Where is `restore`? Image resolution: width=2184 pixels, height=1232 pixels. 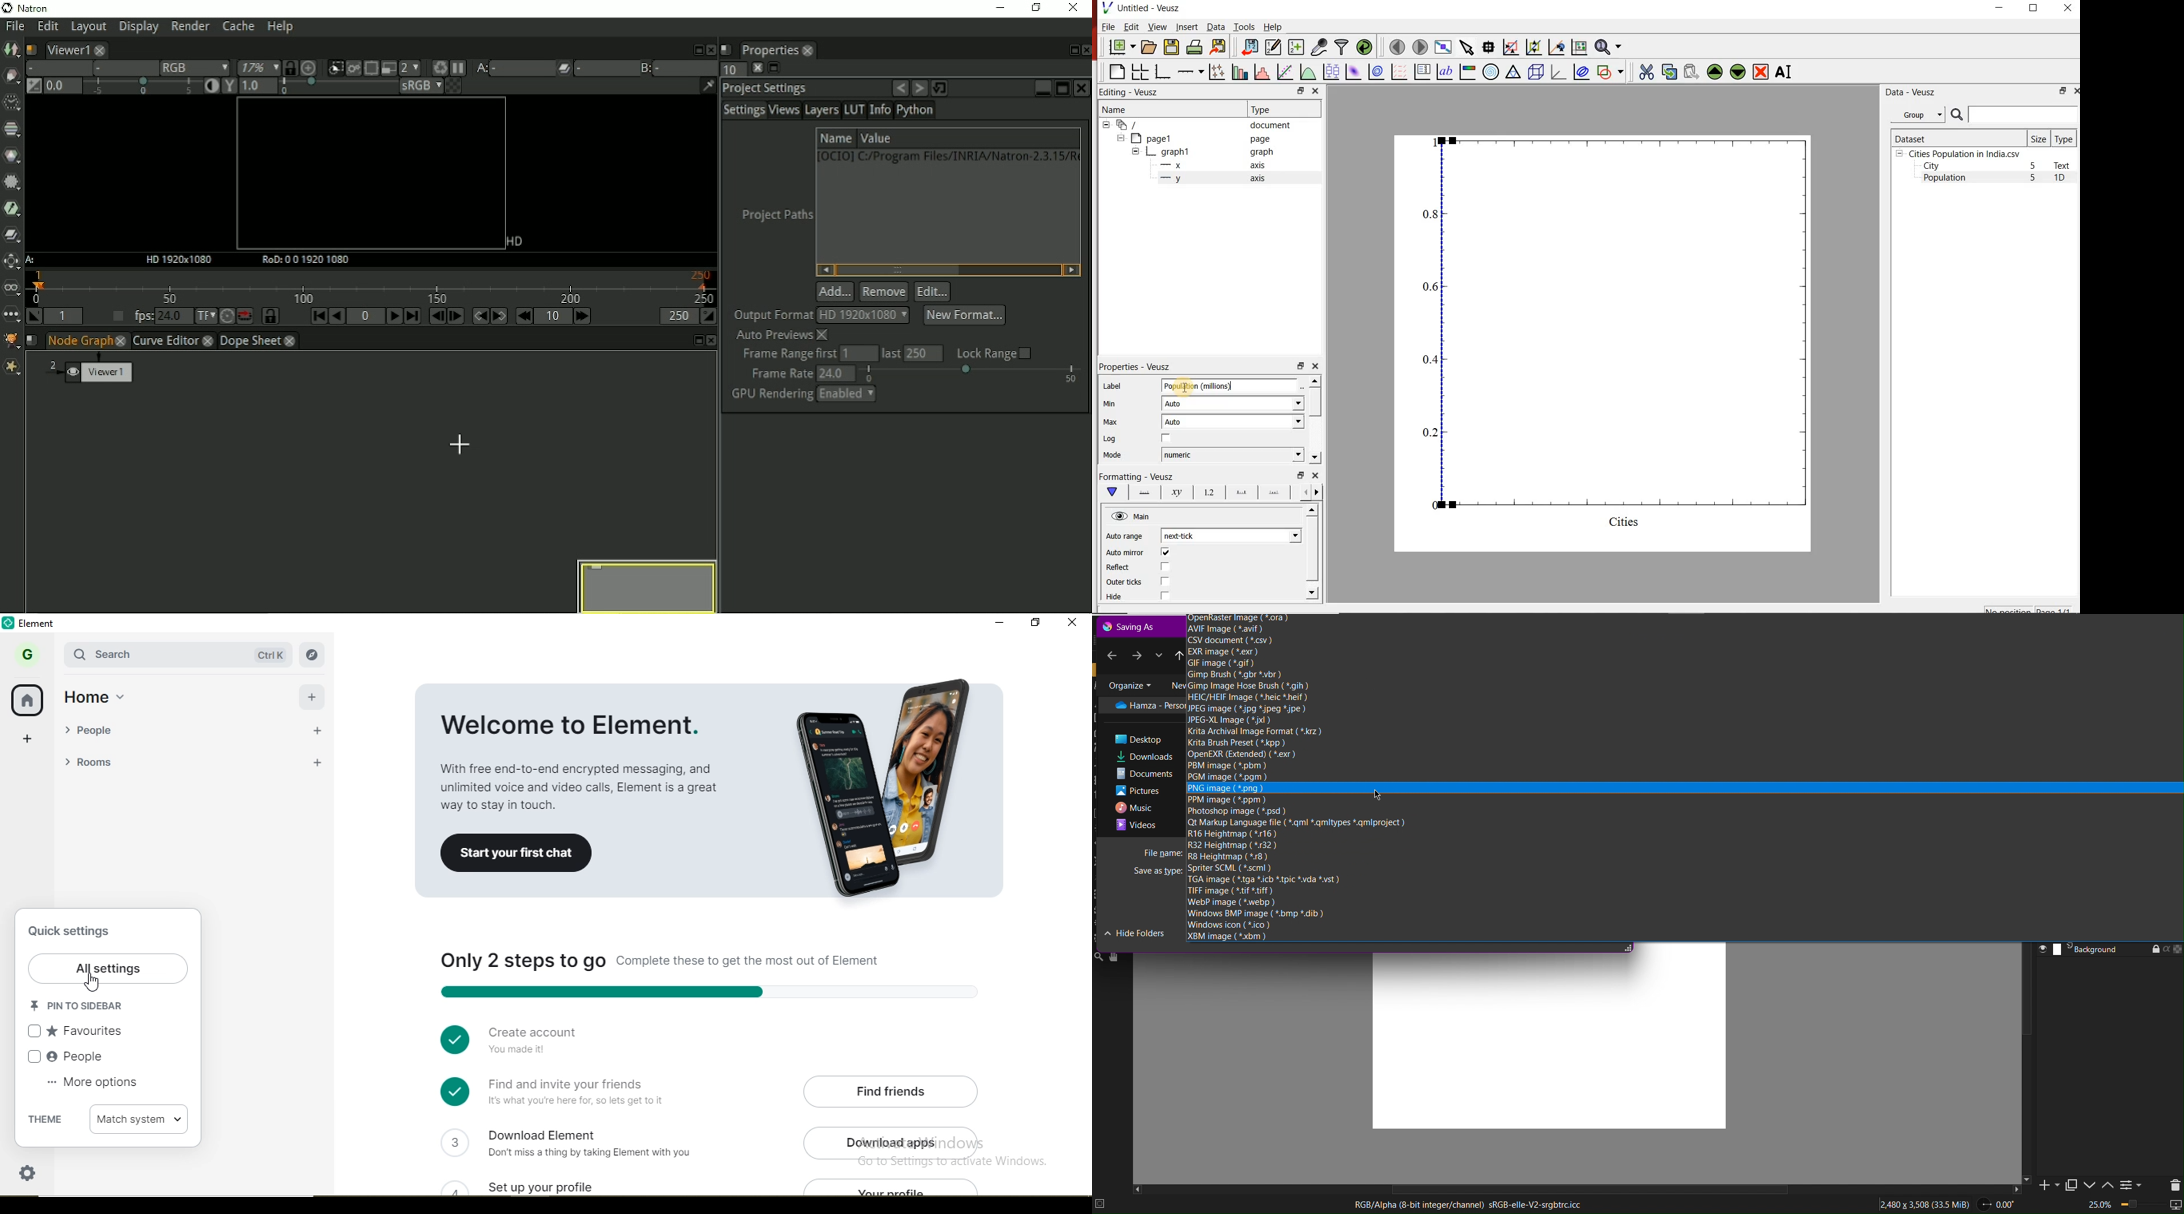 restore is located at coordinates (1034, 622).